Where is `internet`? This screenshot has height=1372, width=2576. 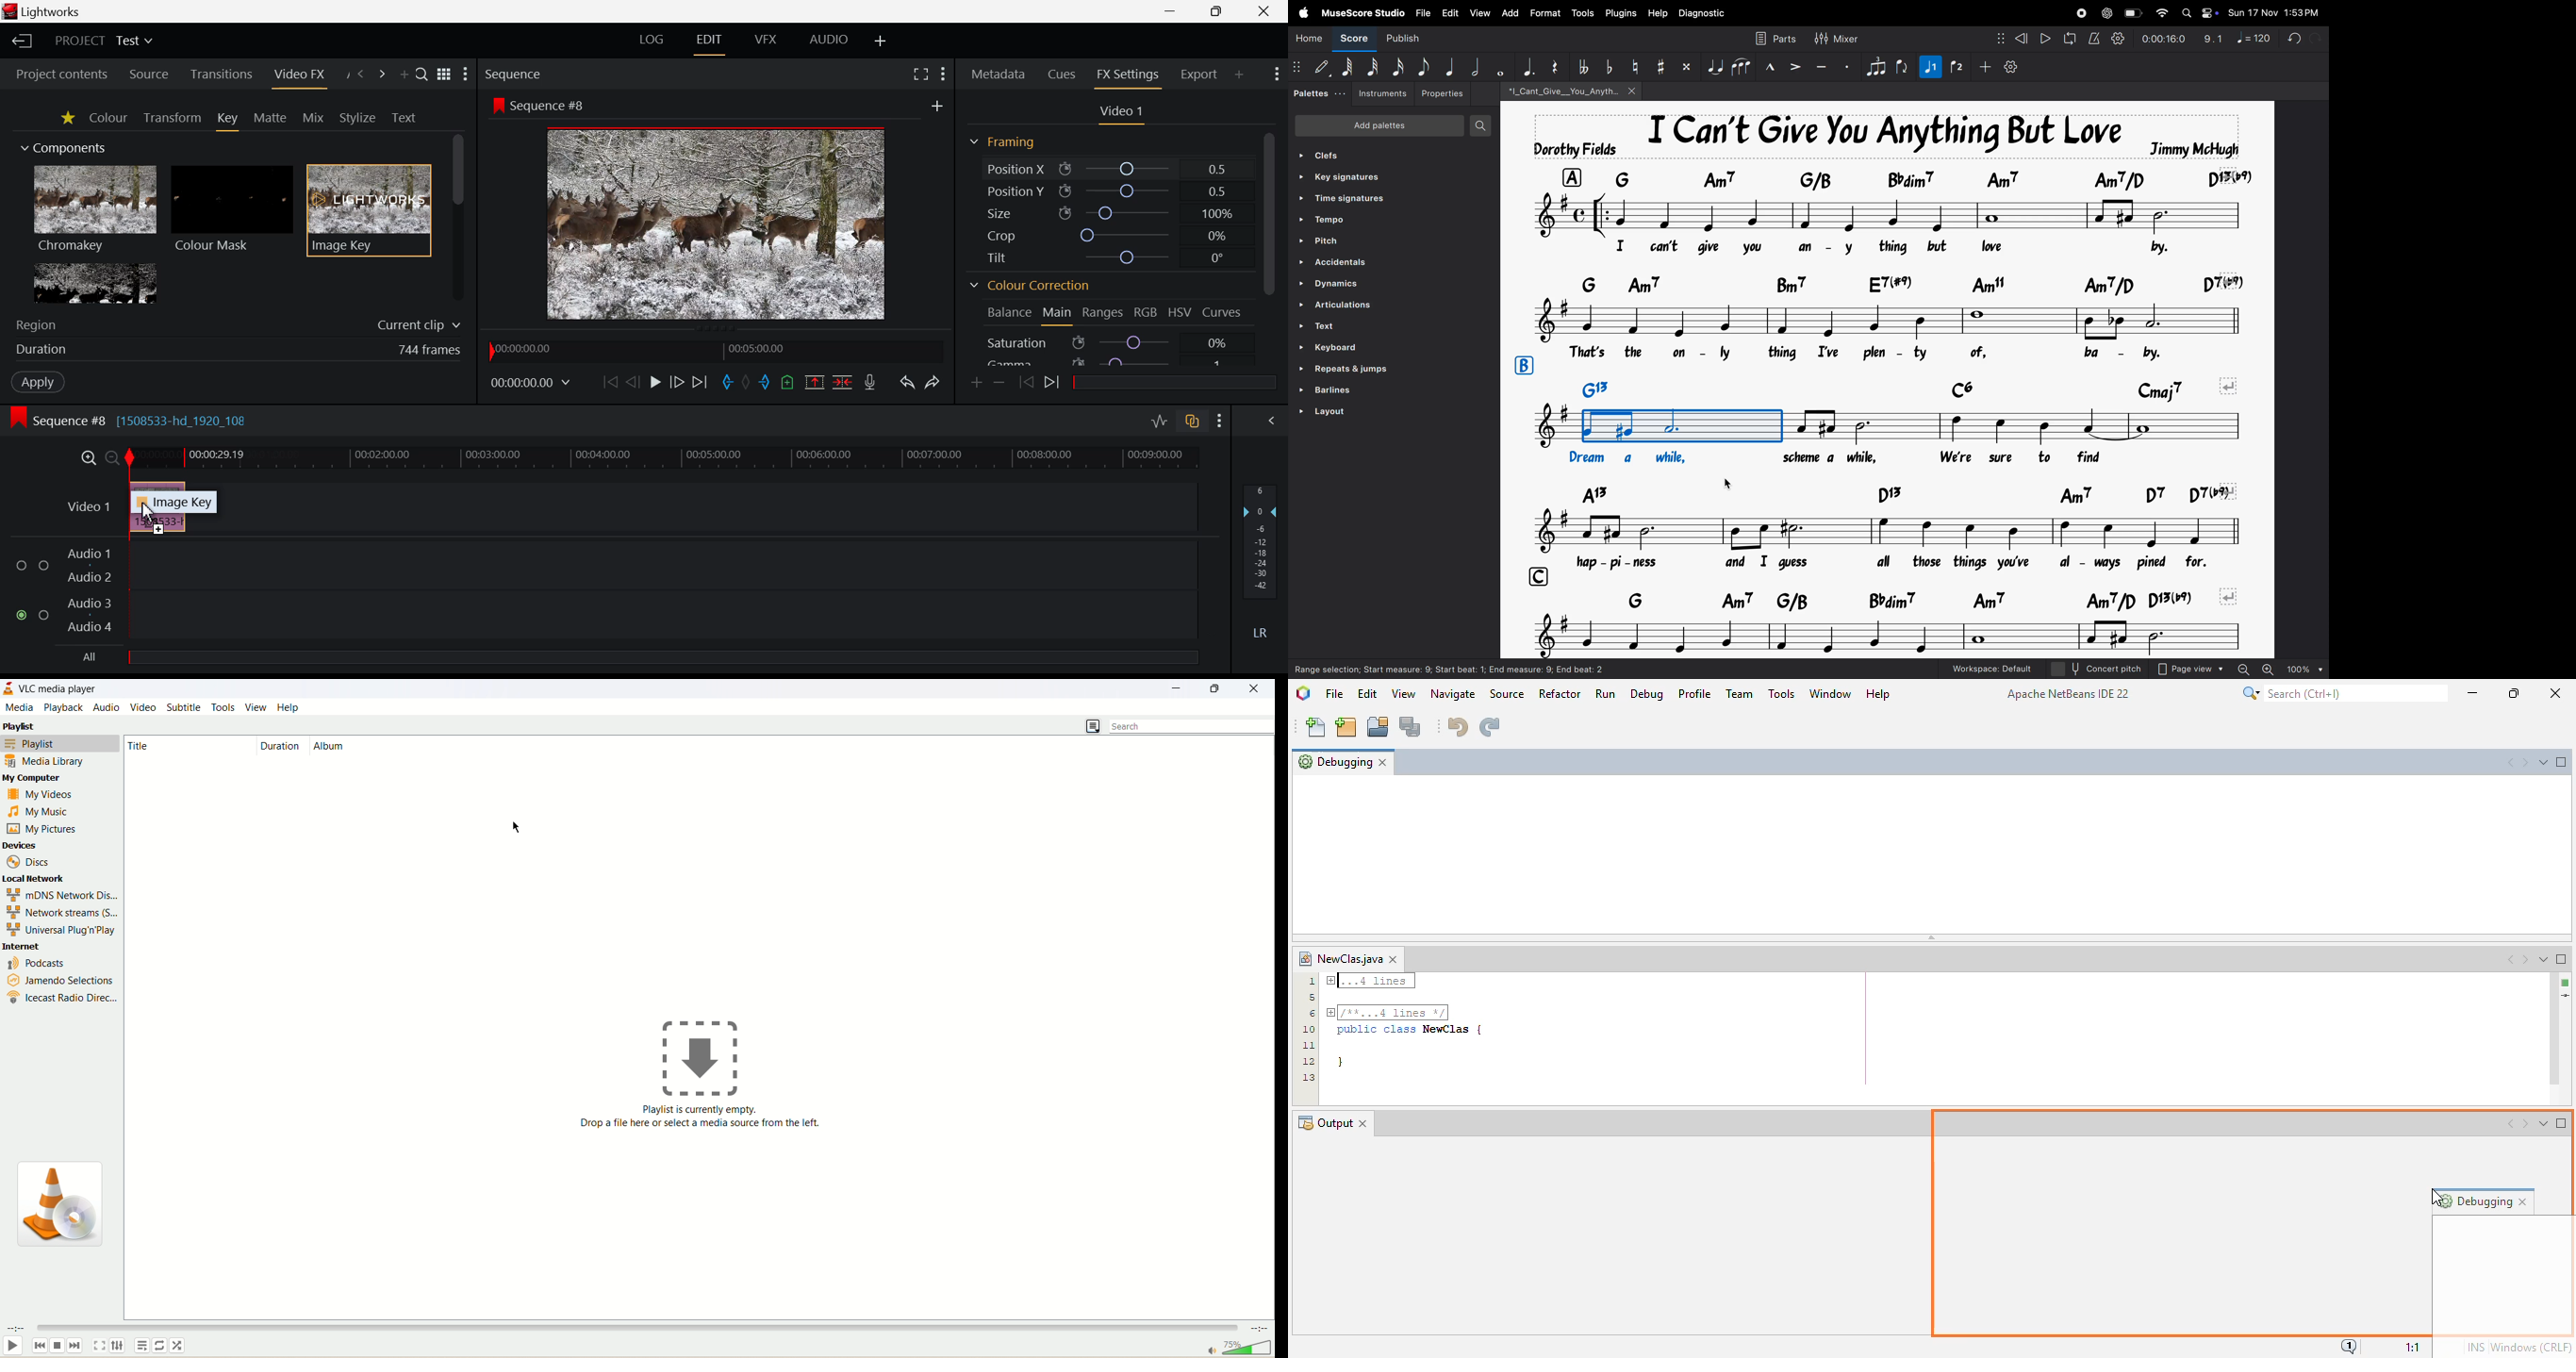 internet is located at coordinates (22, 945).